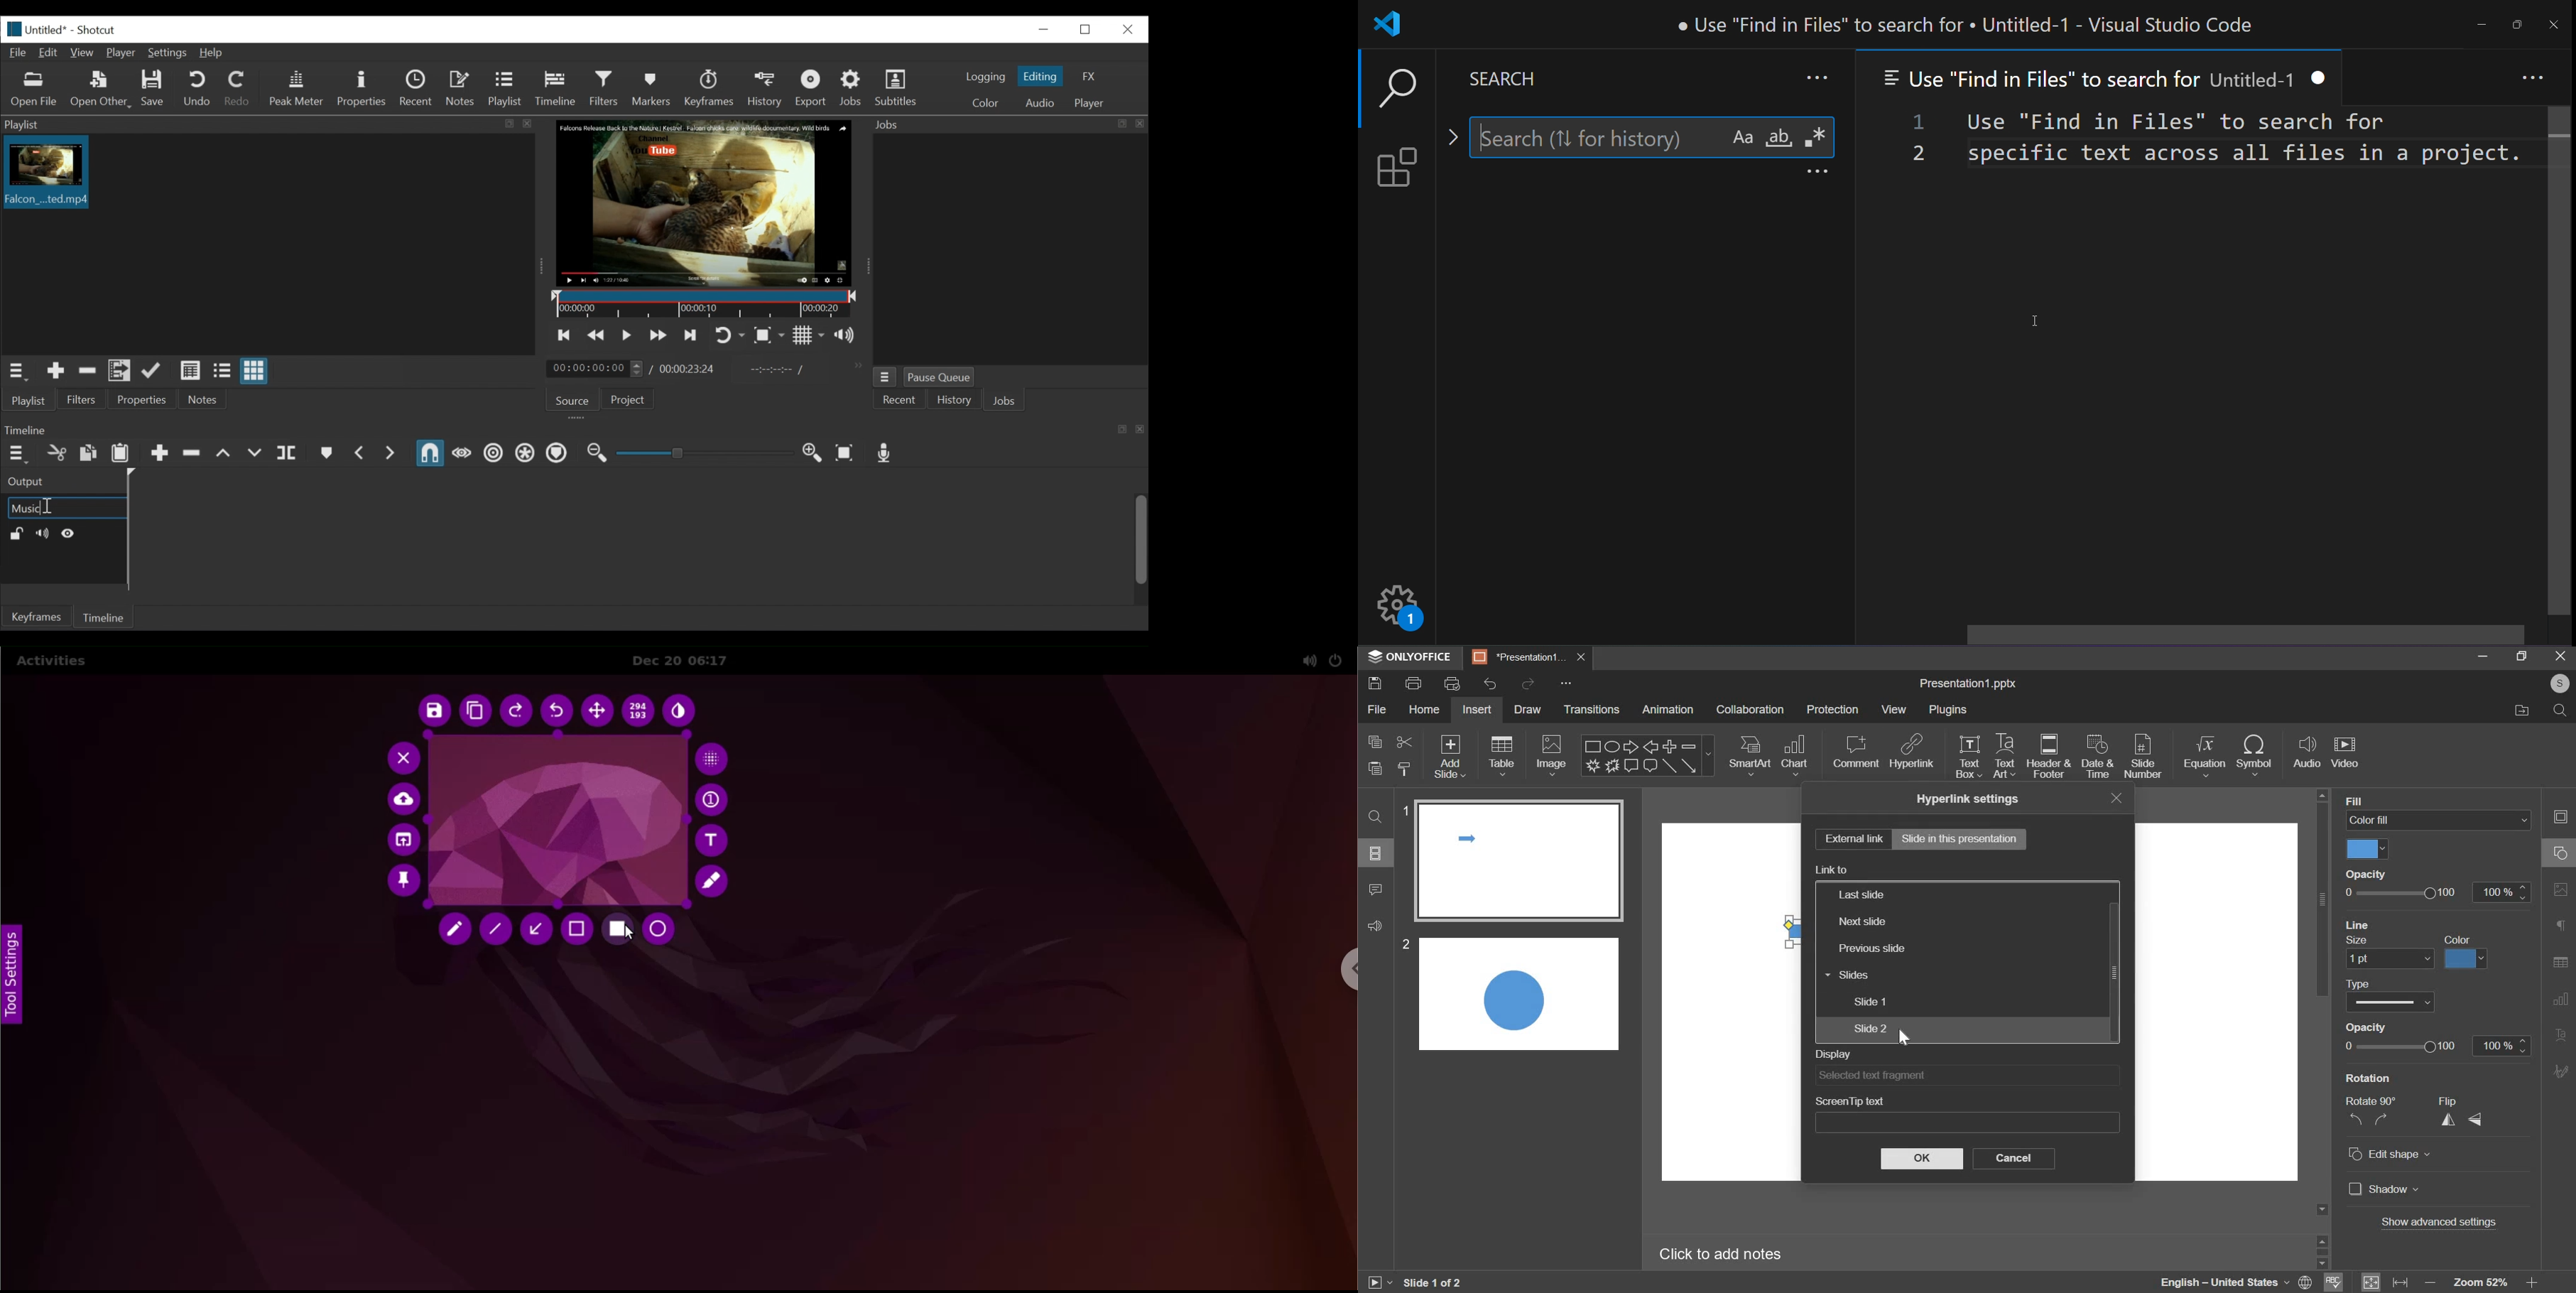 This screenshot has height=1316, width=2576. Describe the element at coordinates (2309, 756) in the screenshot. I see `audio` at that location.